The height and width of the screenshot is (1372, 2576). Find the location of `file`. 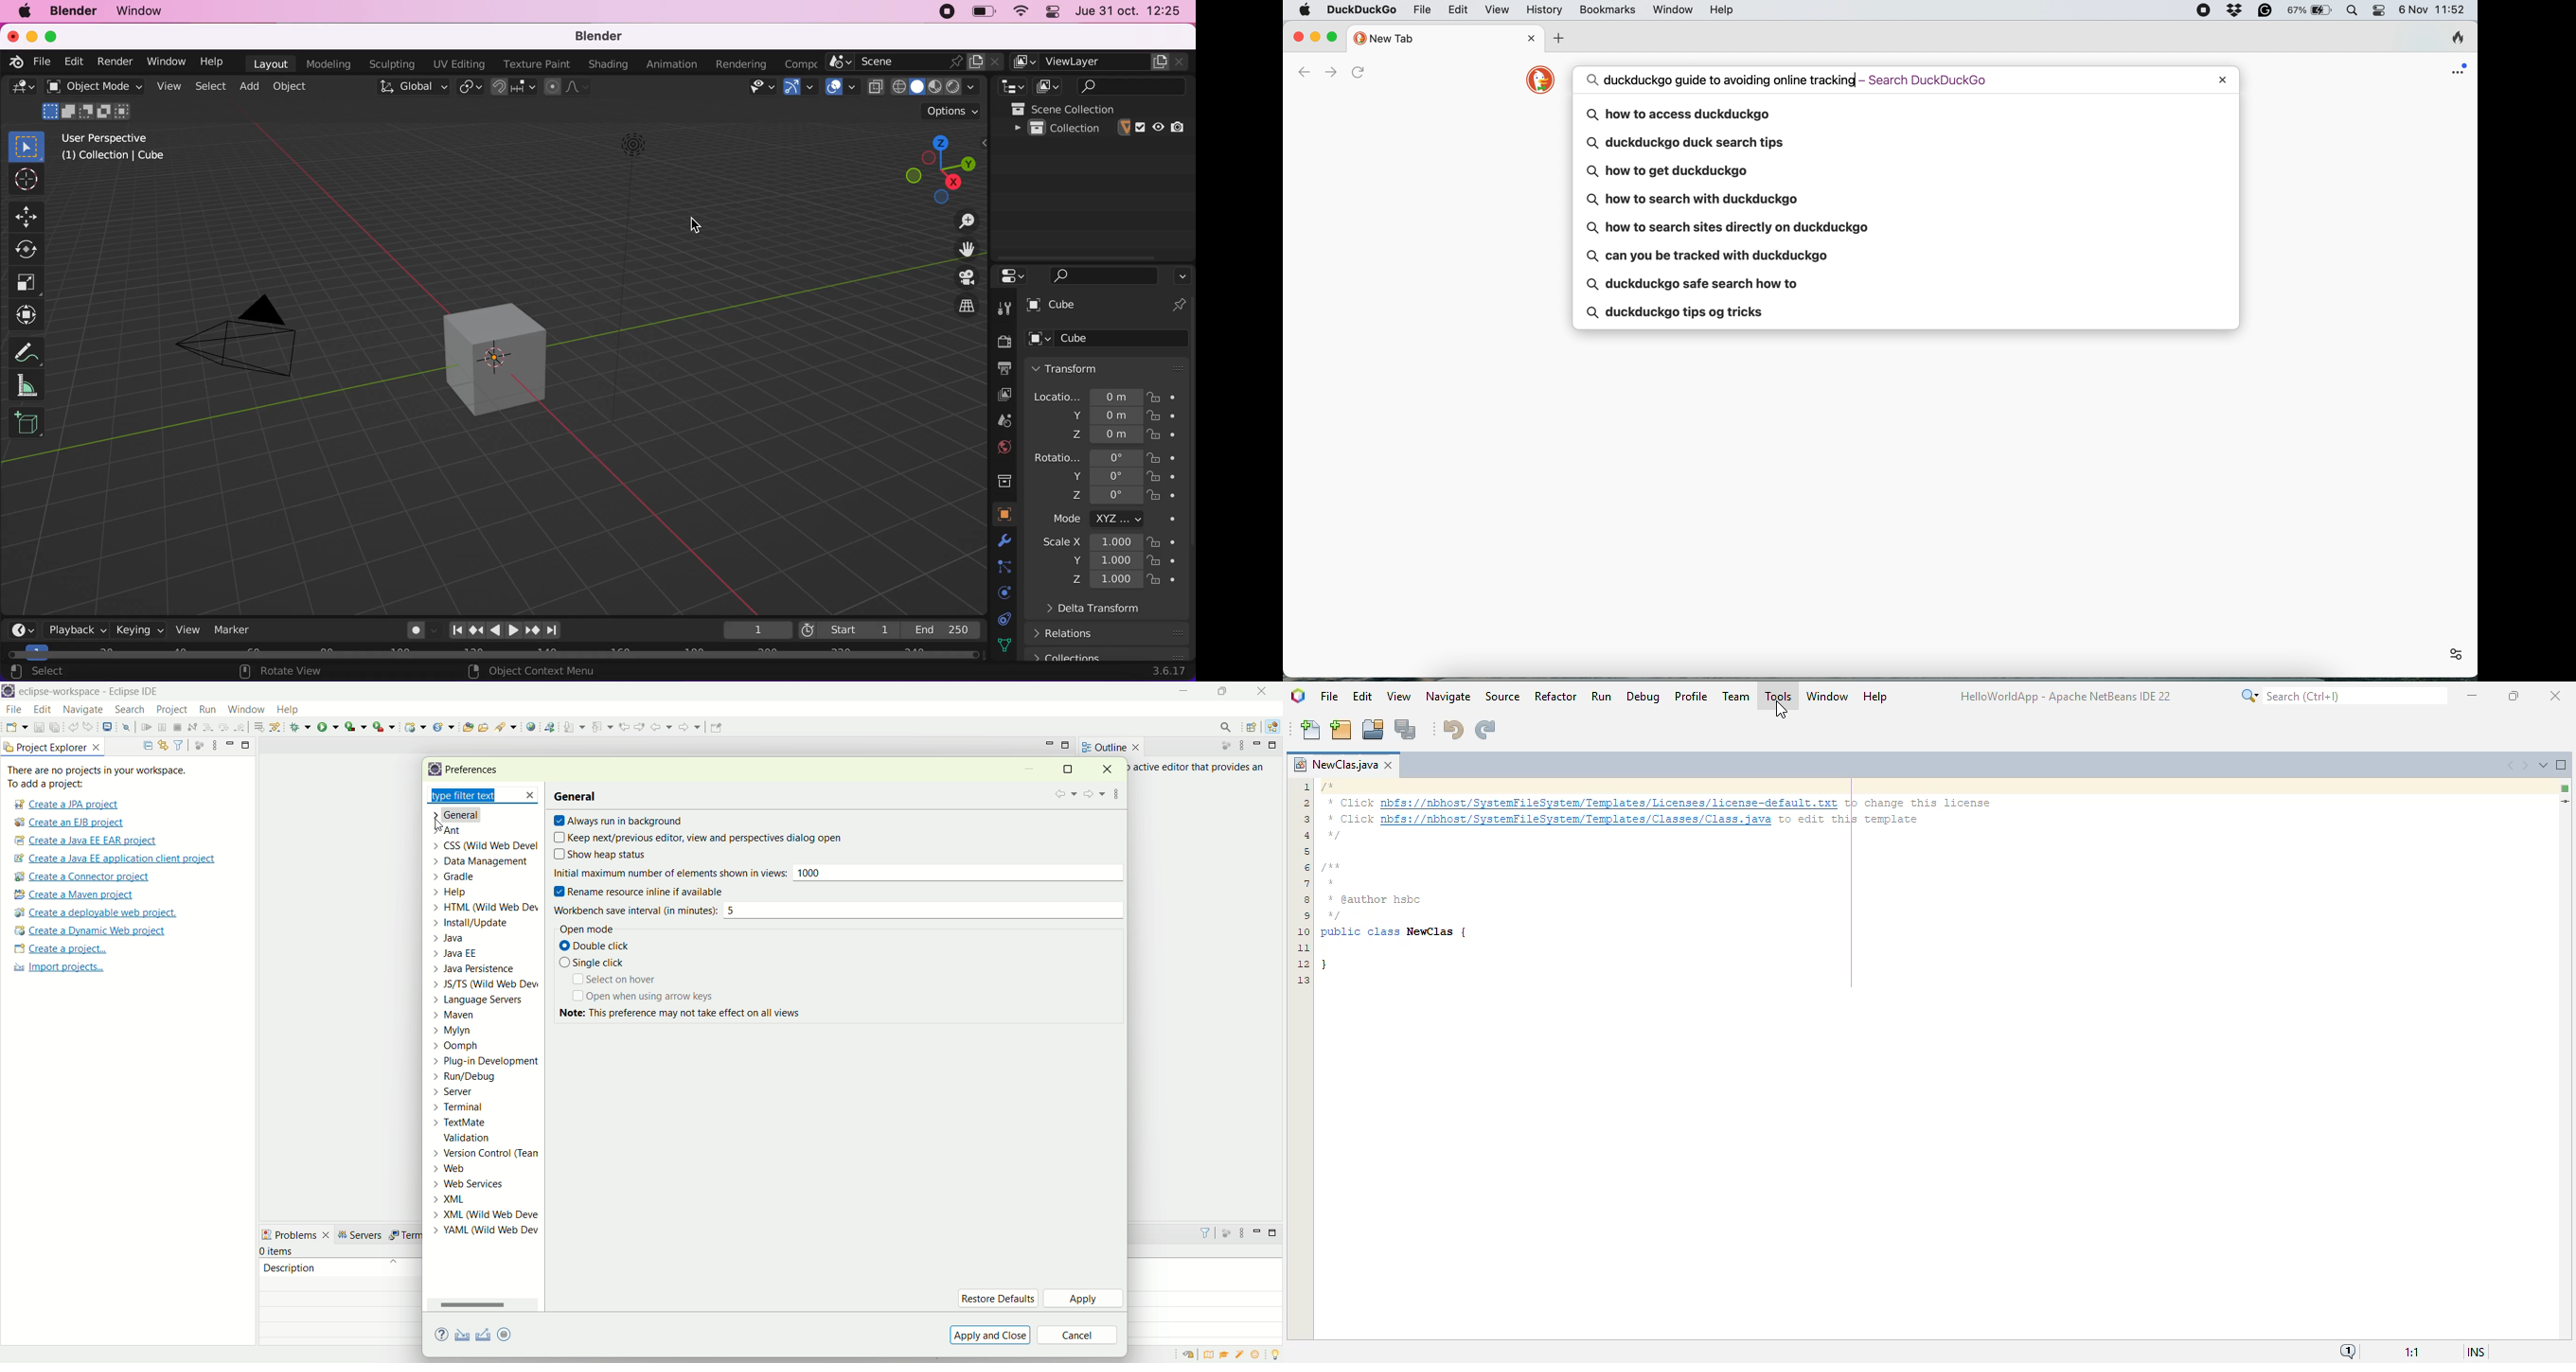

file is located at coordinates (13, 710).